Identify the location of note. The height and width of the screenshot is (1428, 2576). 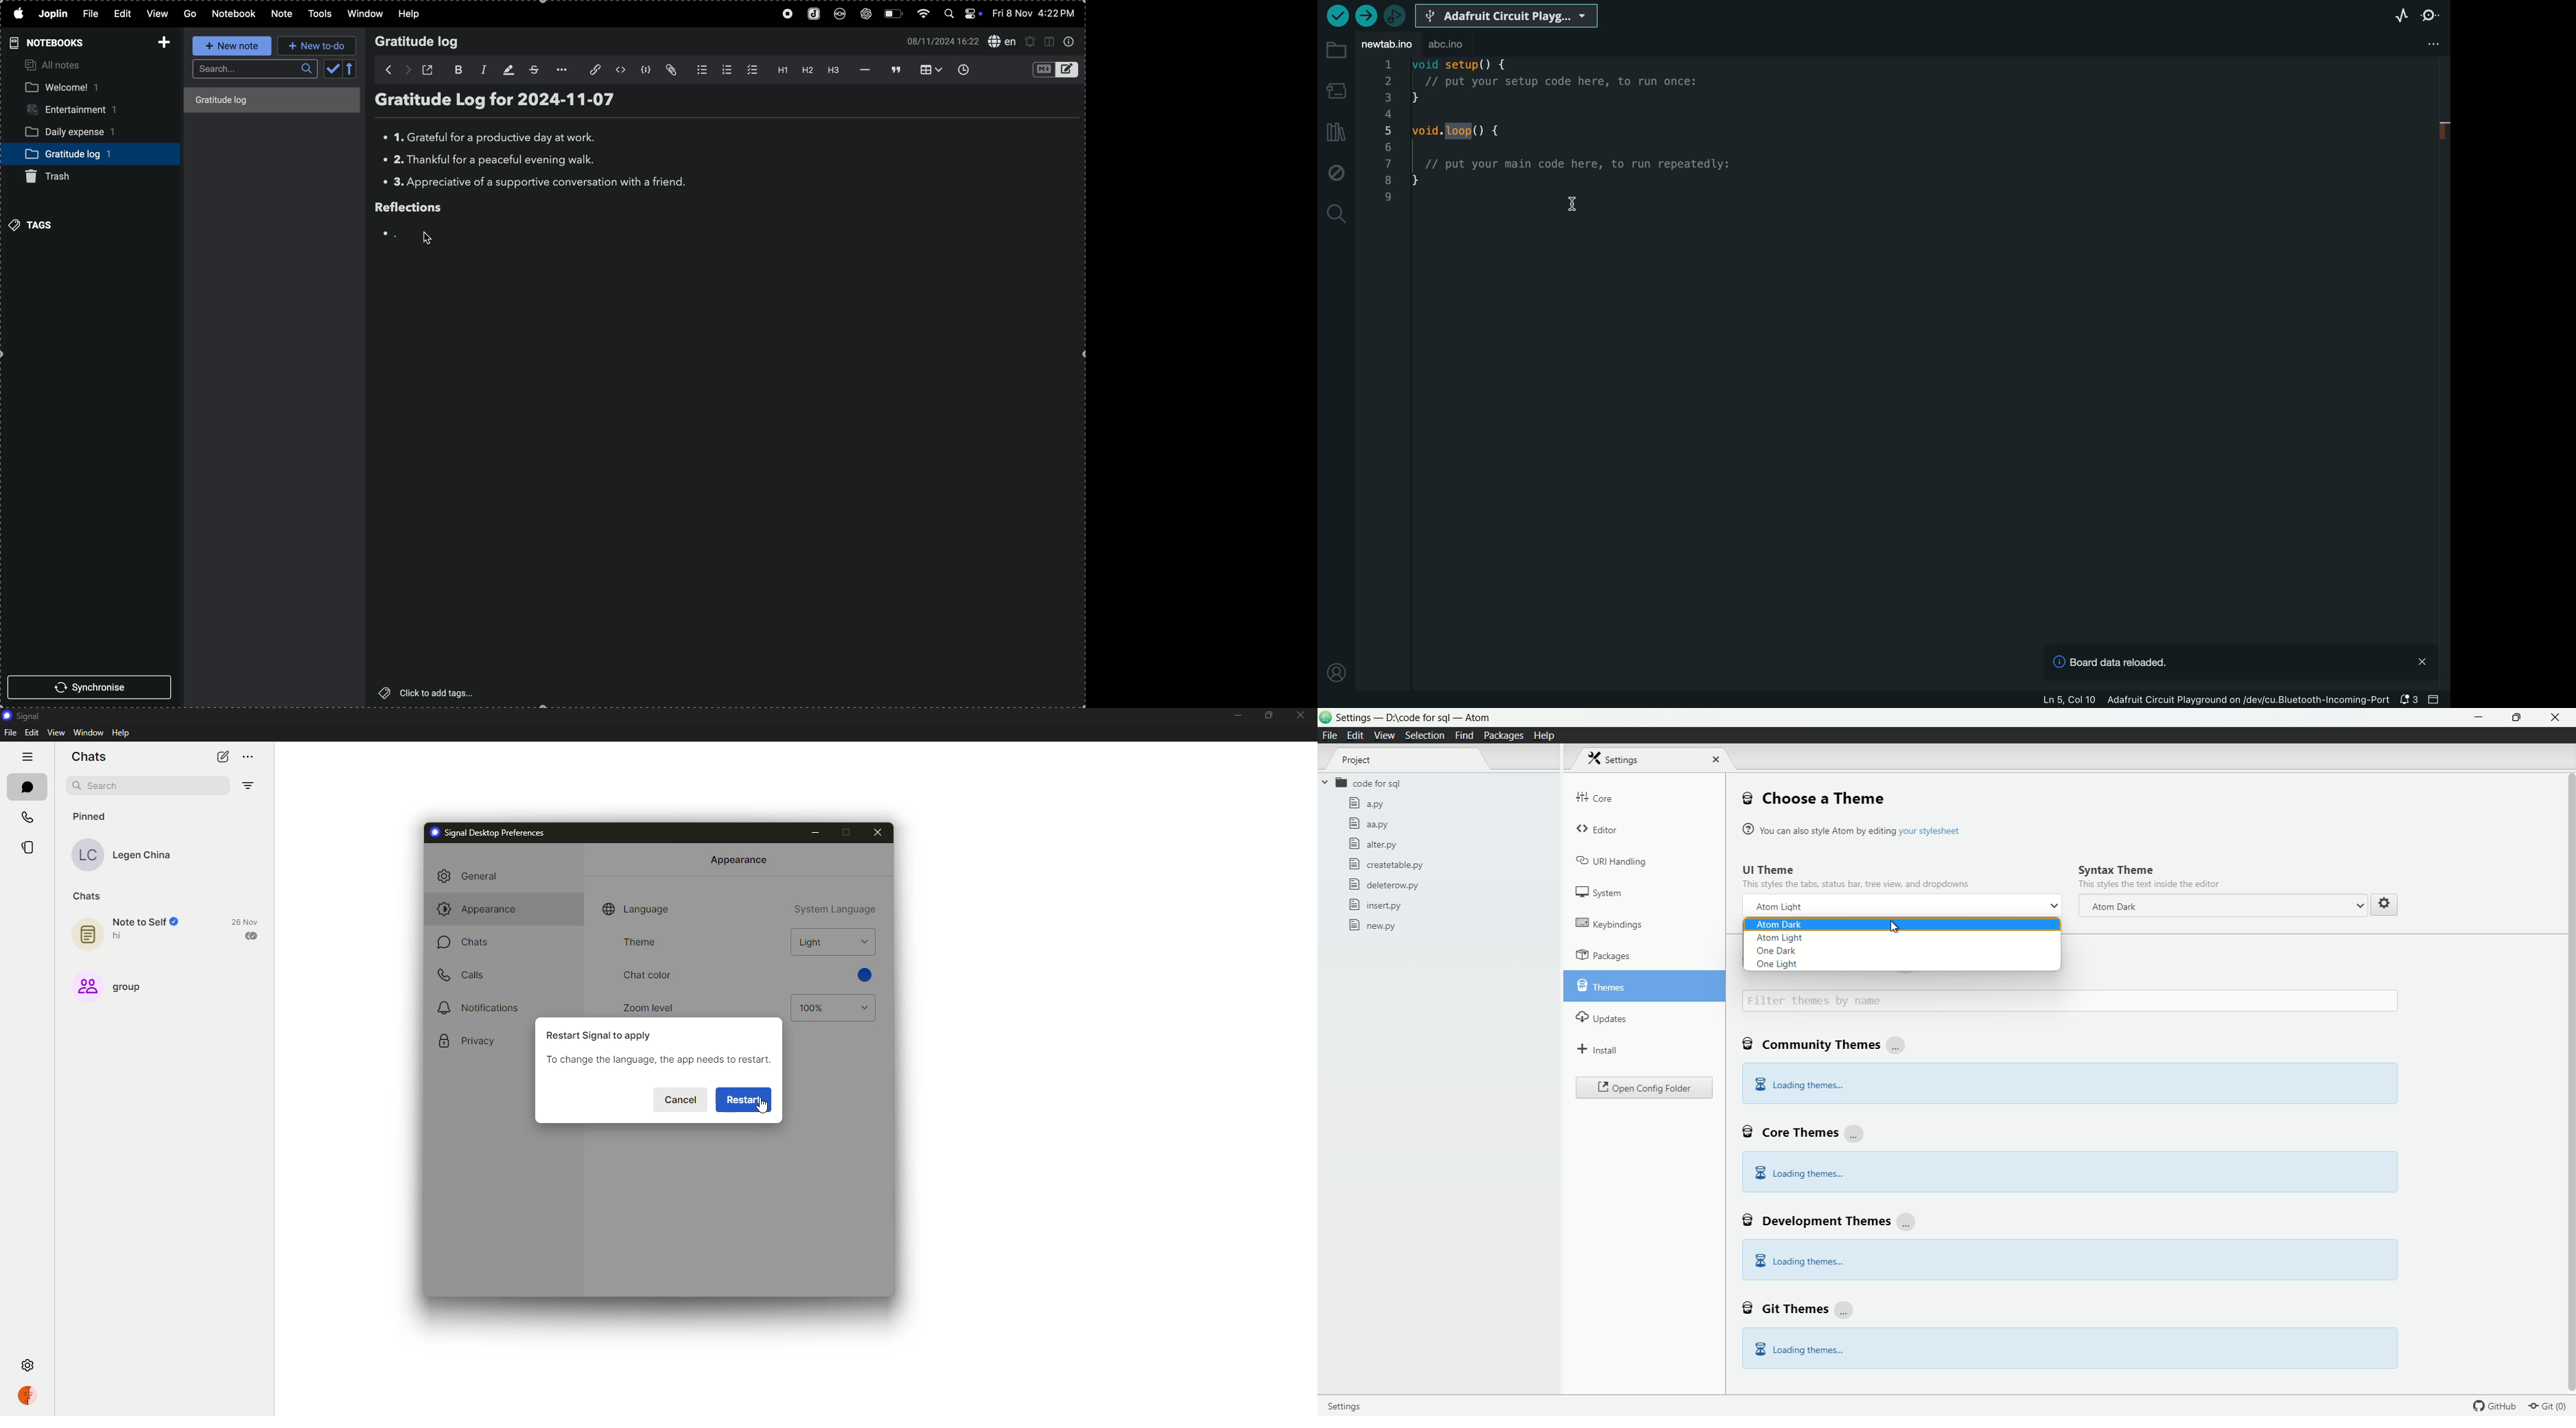
(283, 16).